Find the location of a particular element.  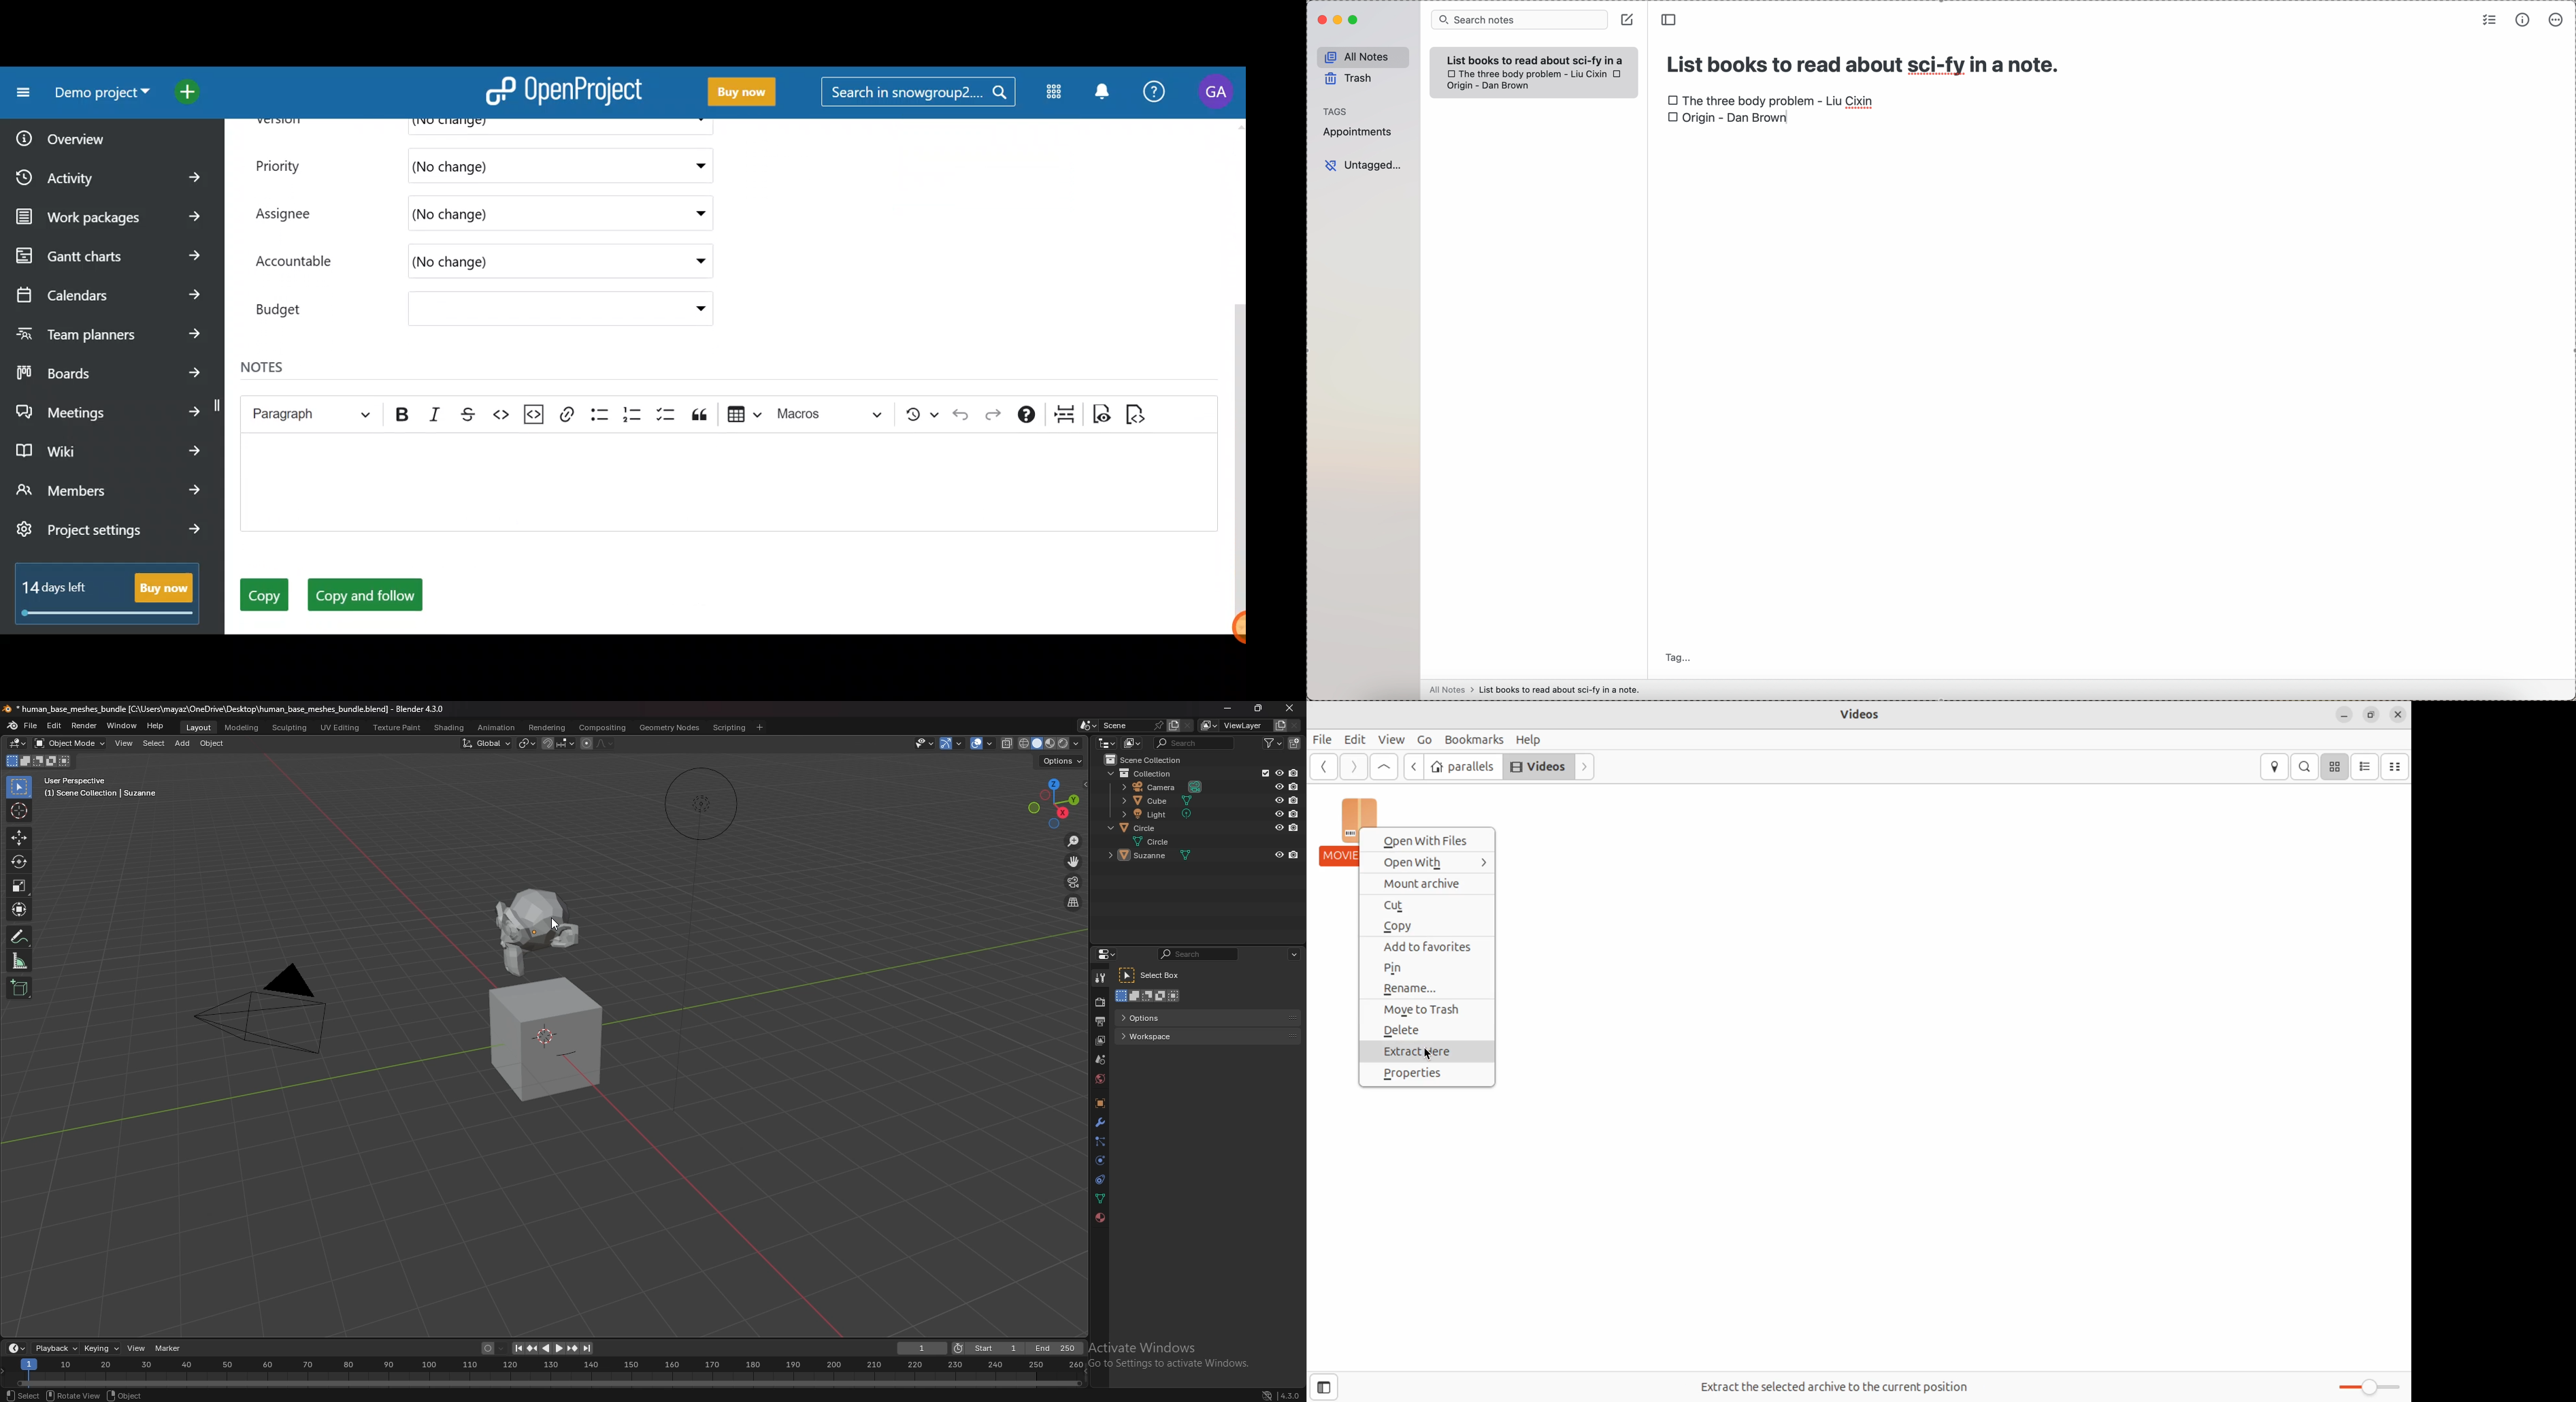

untagged is located at coordinates (1363, 165).